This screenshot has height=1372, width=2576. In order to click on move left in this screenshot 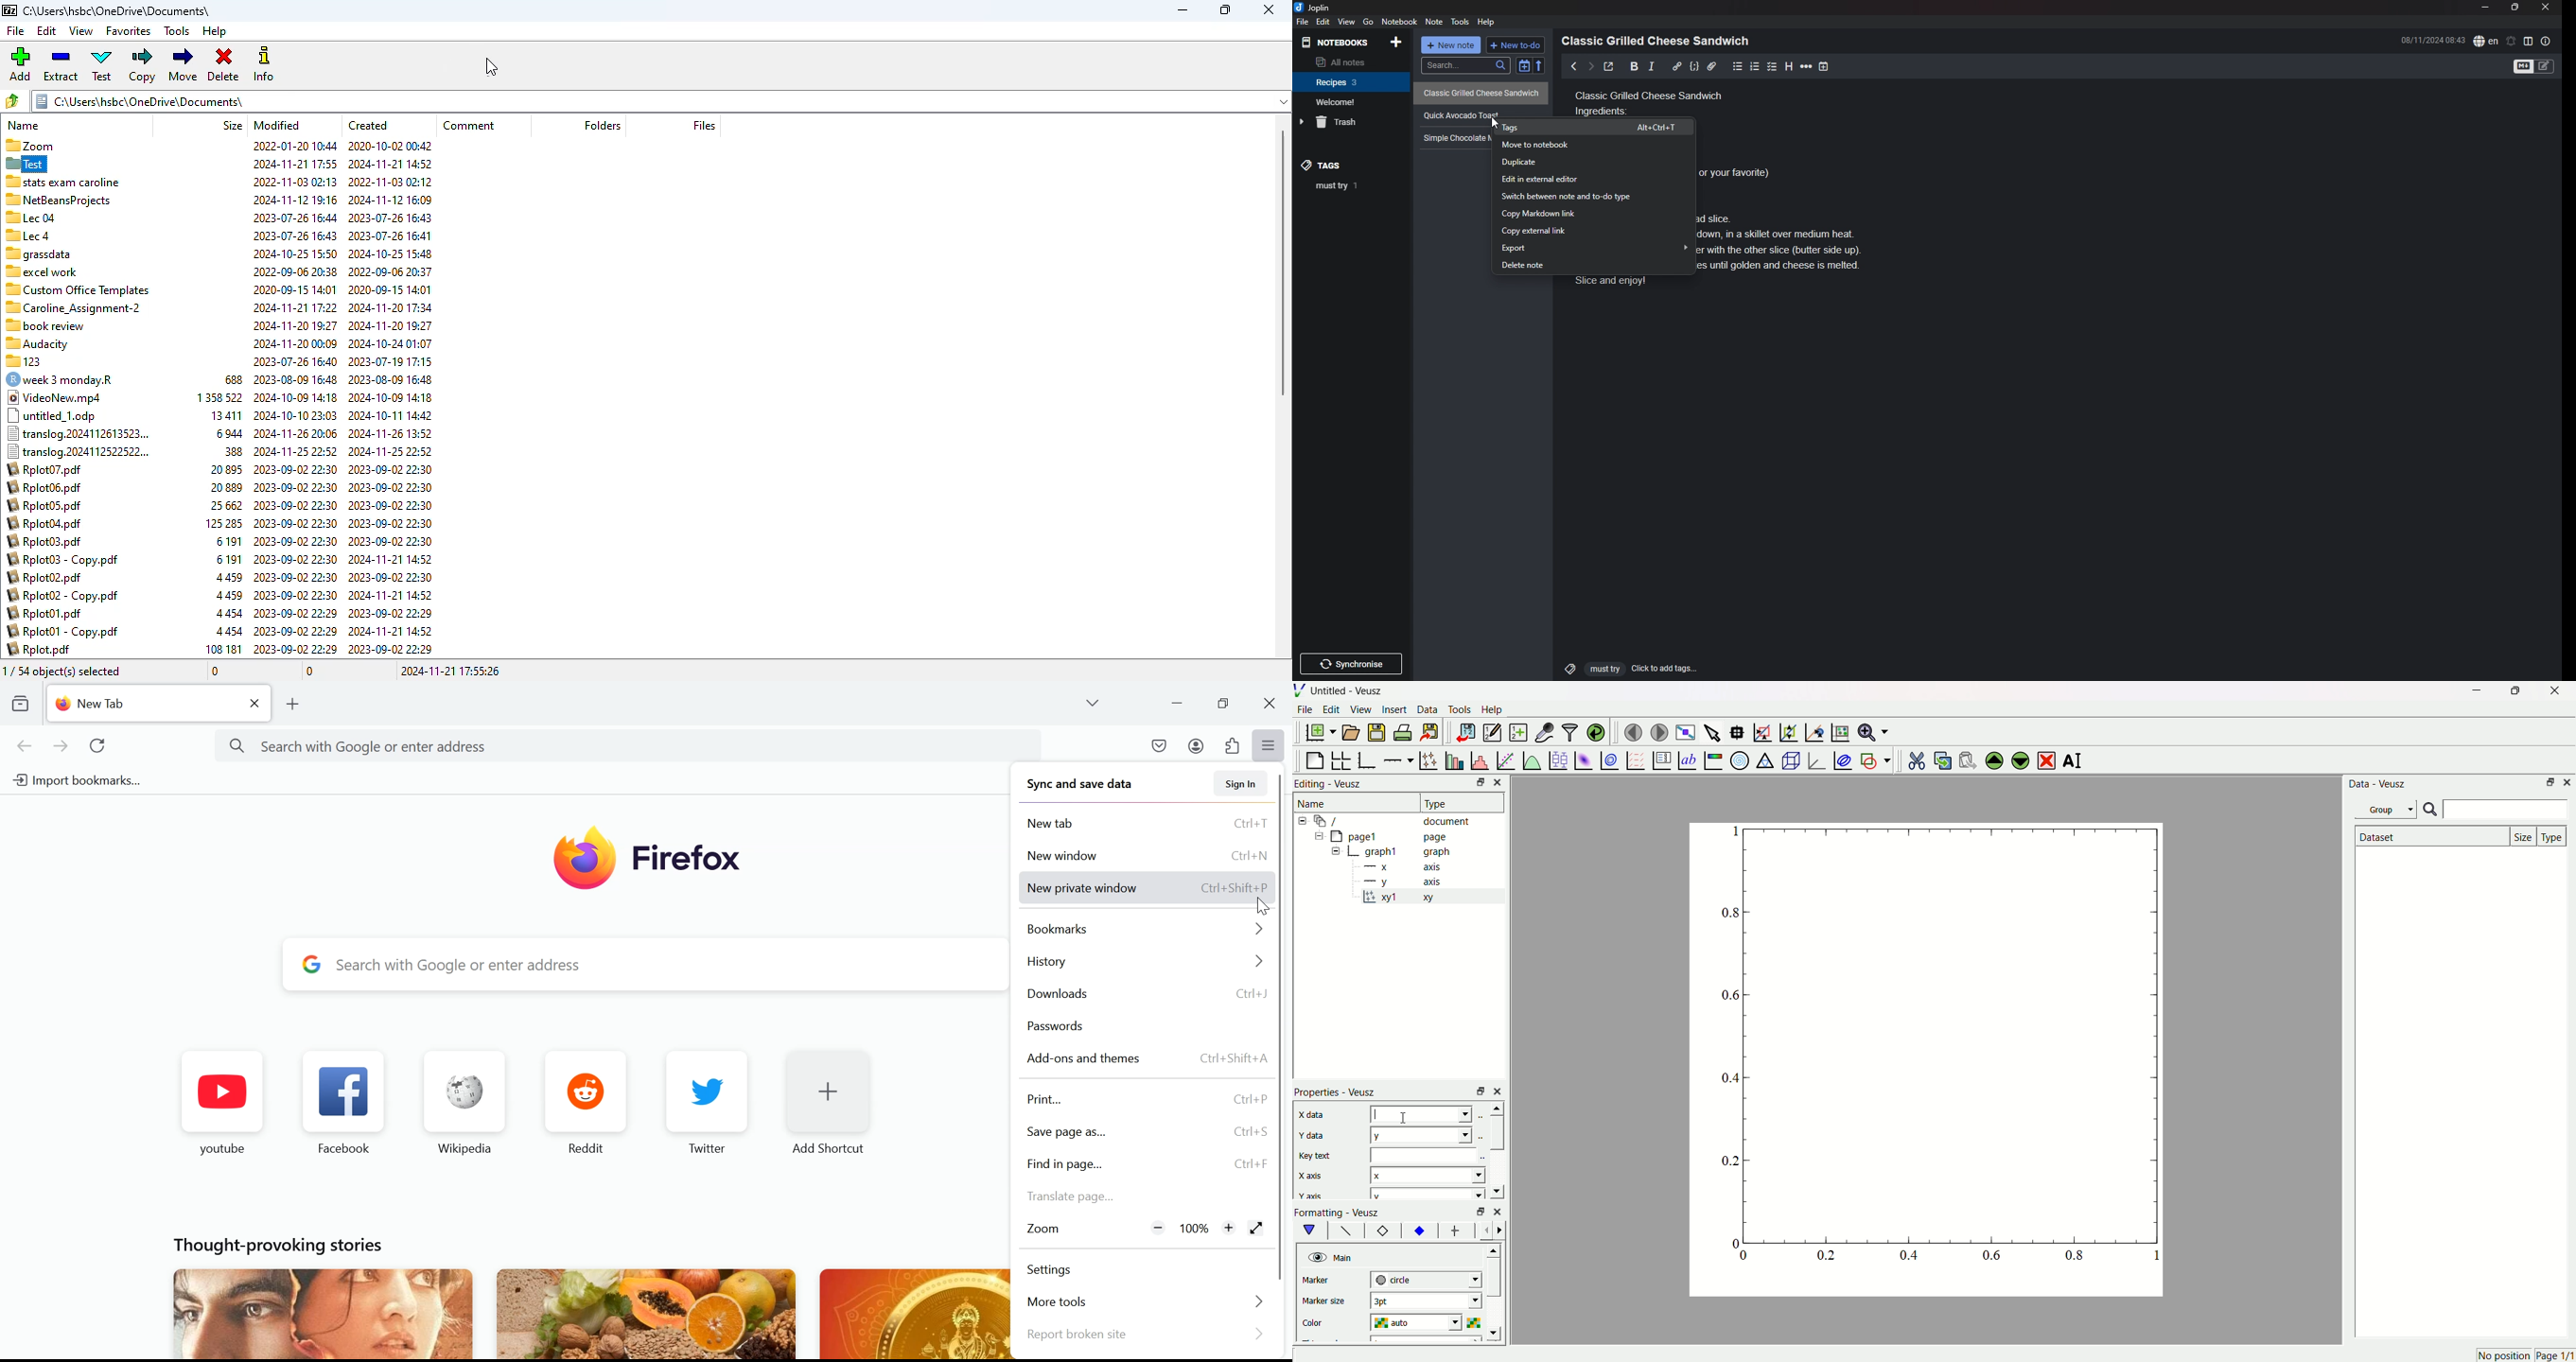, I will do `click(1488, 1230)`.